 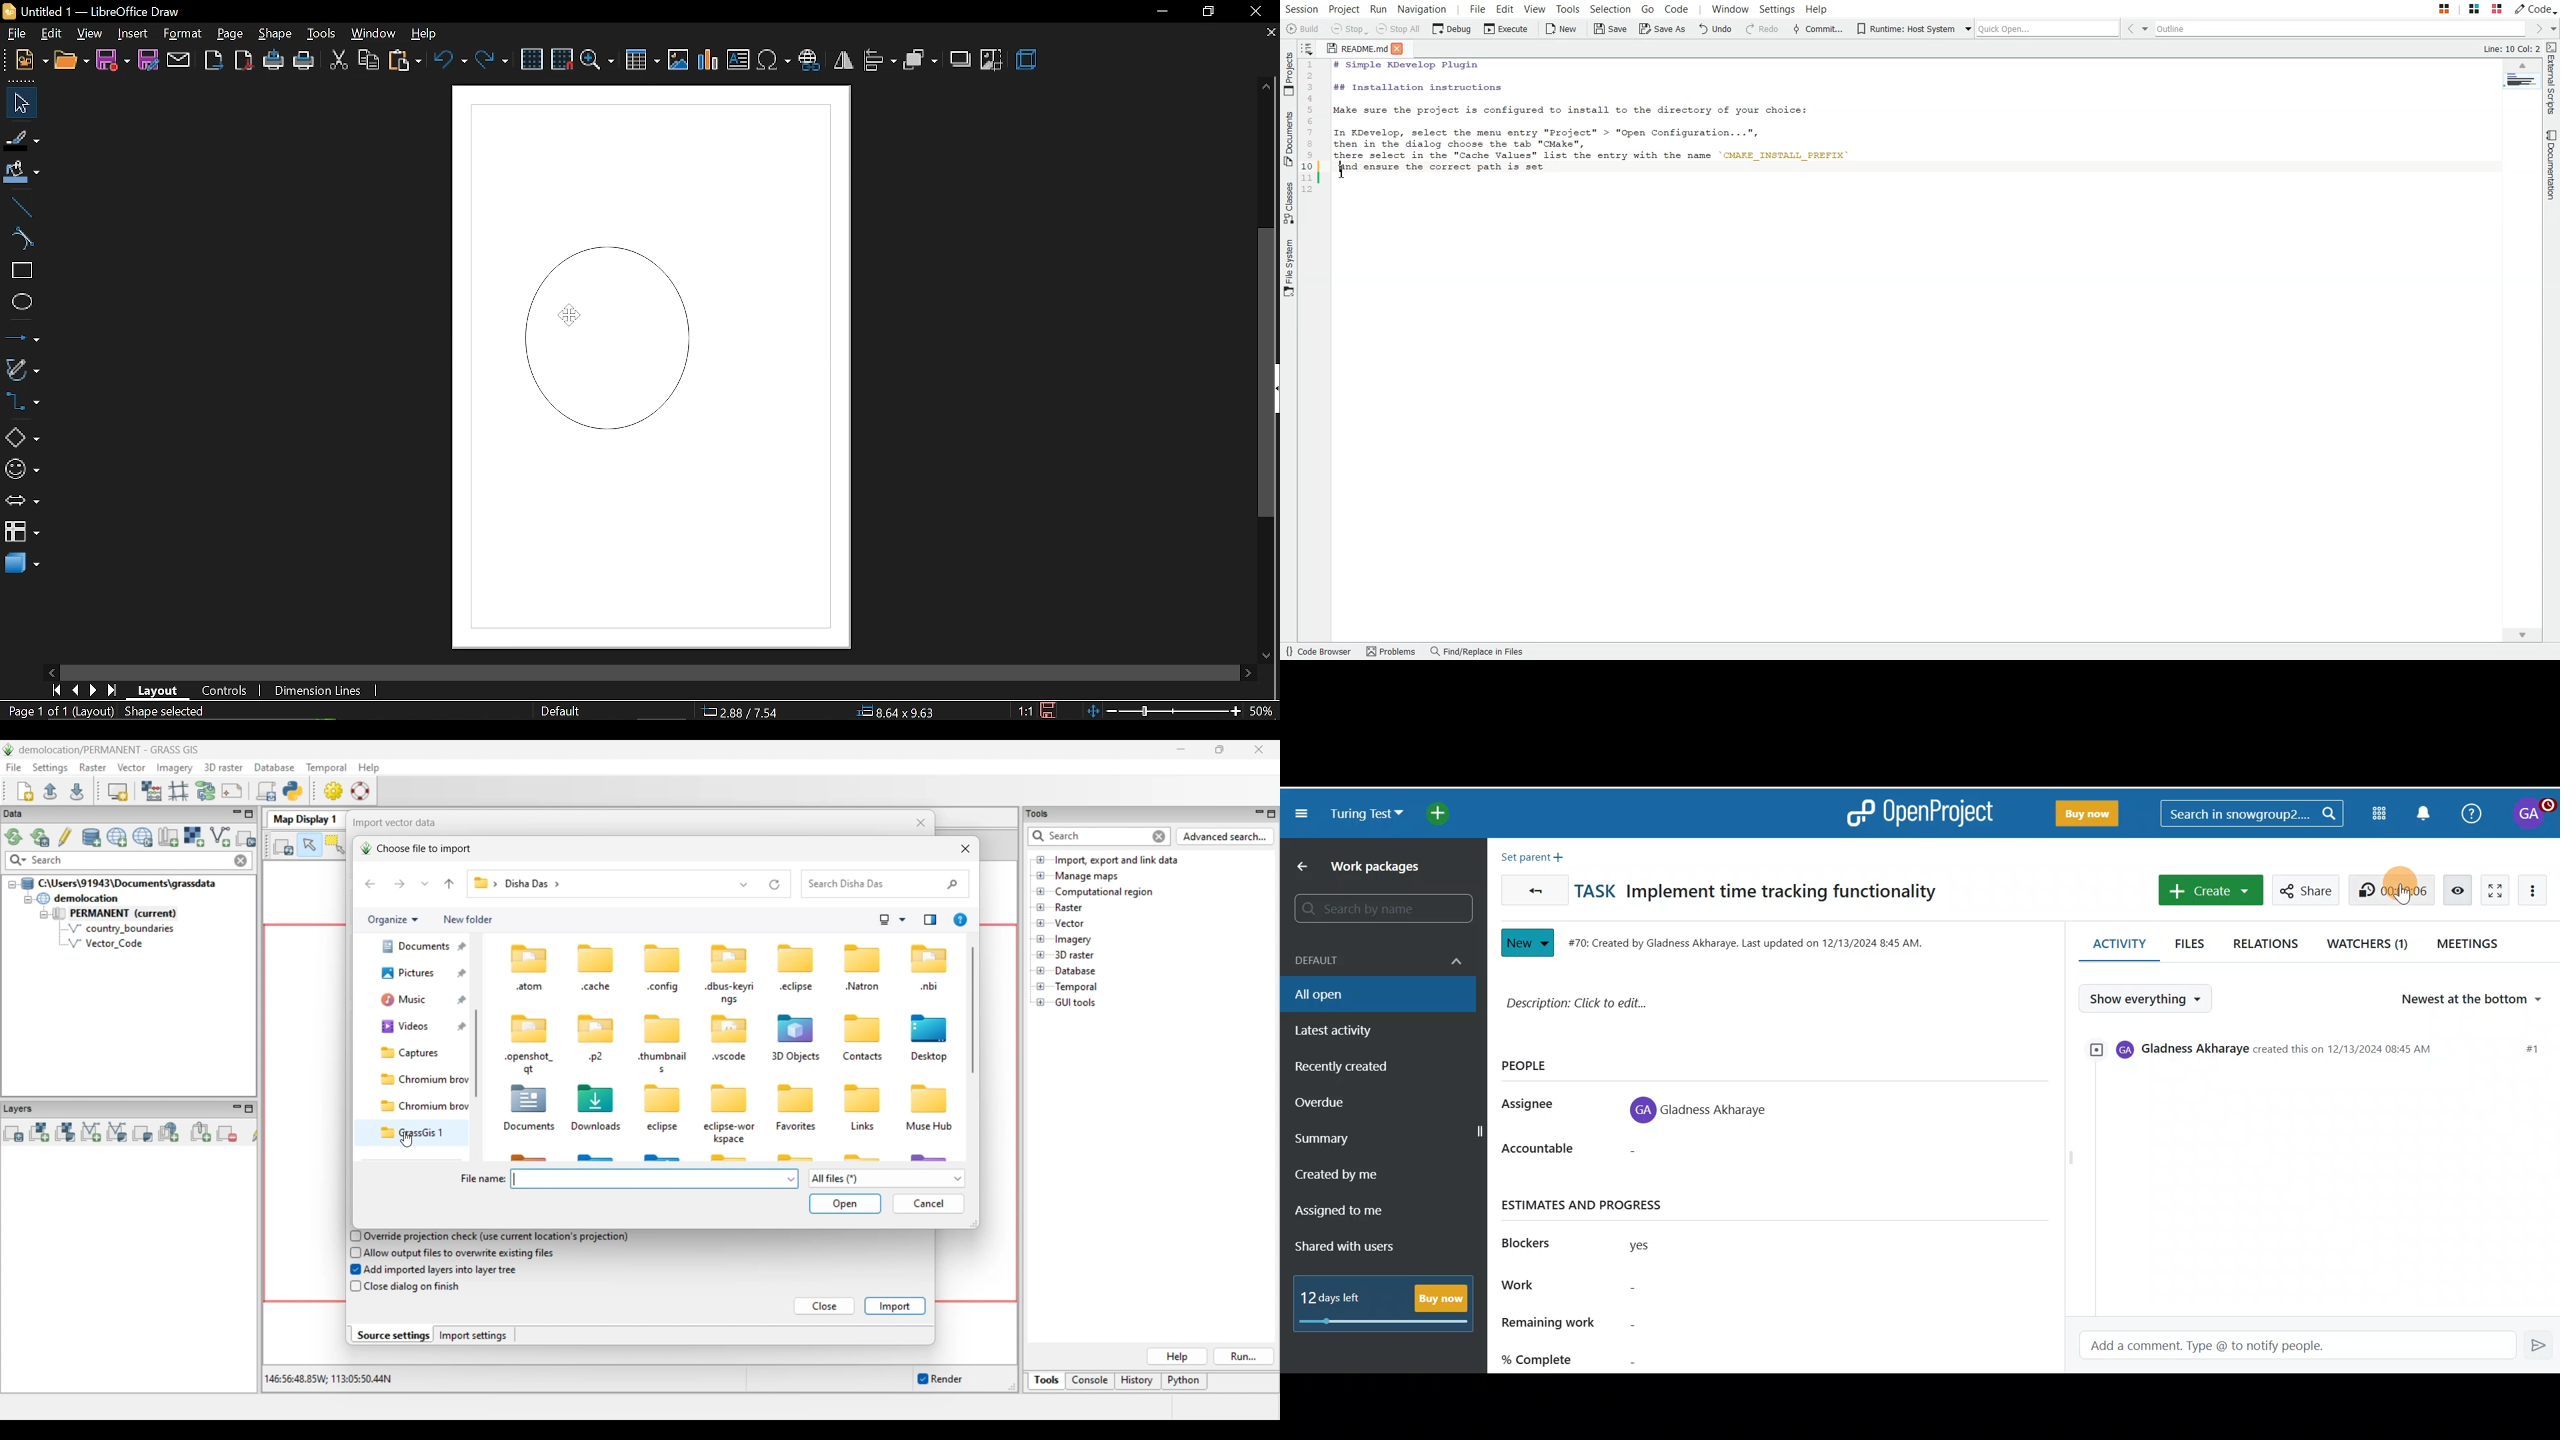 What do you see at coordinates (534, 59) in the screenshot?
I see `grid` at bounding box center [534, 59].